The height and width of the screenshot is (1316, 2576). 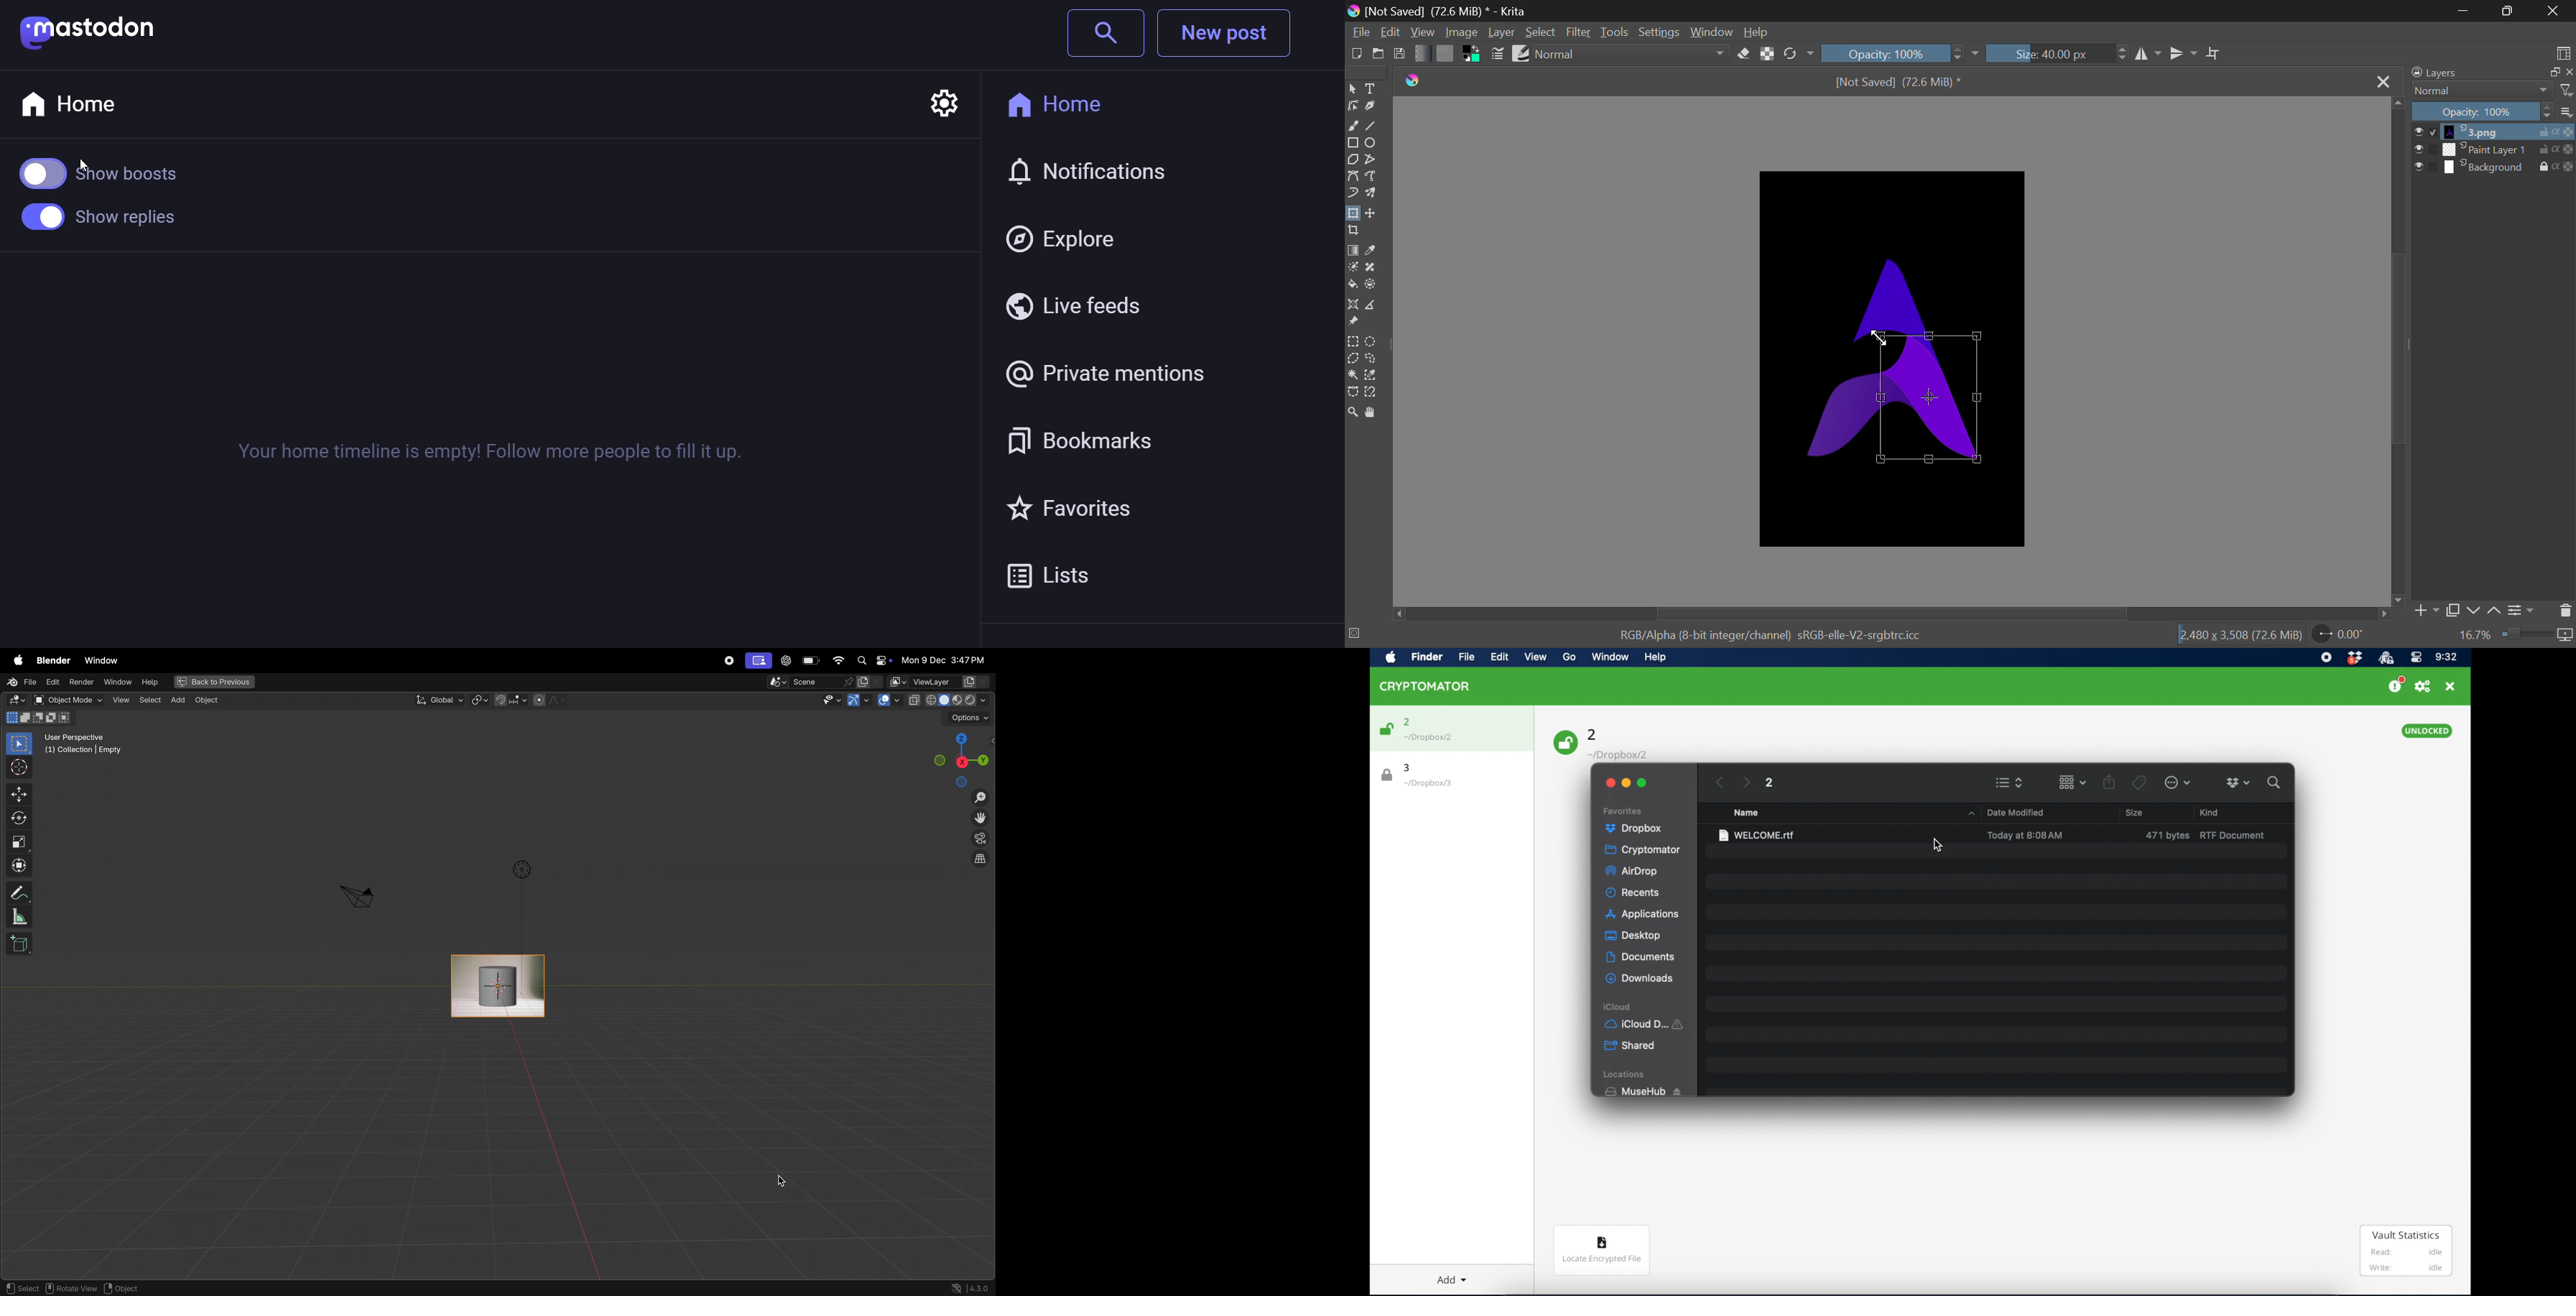 I want to click on options, so click(x=968, y=717).